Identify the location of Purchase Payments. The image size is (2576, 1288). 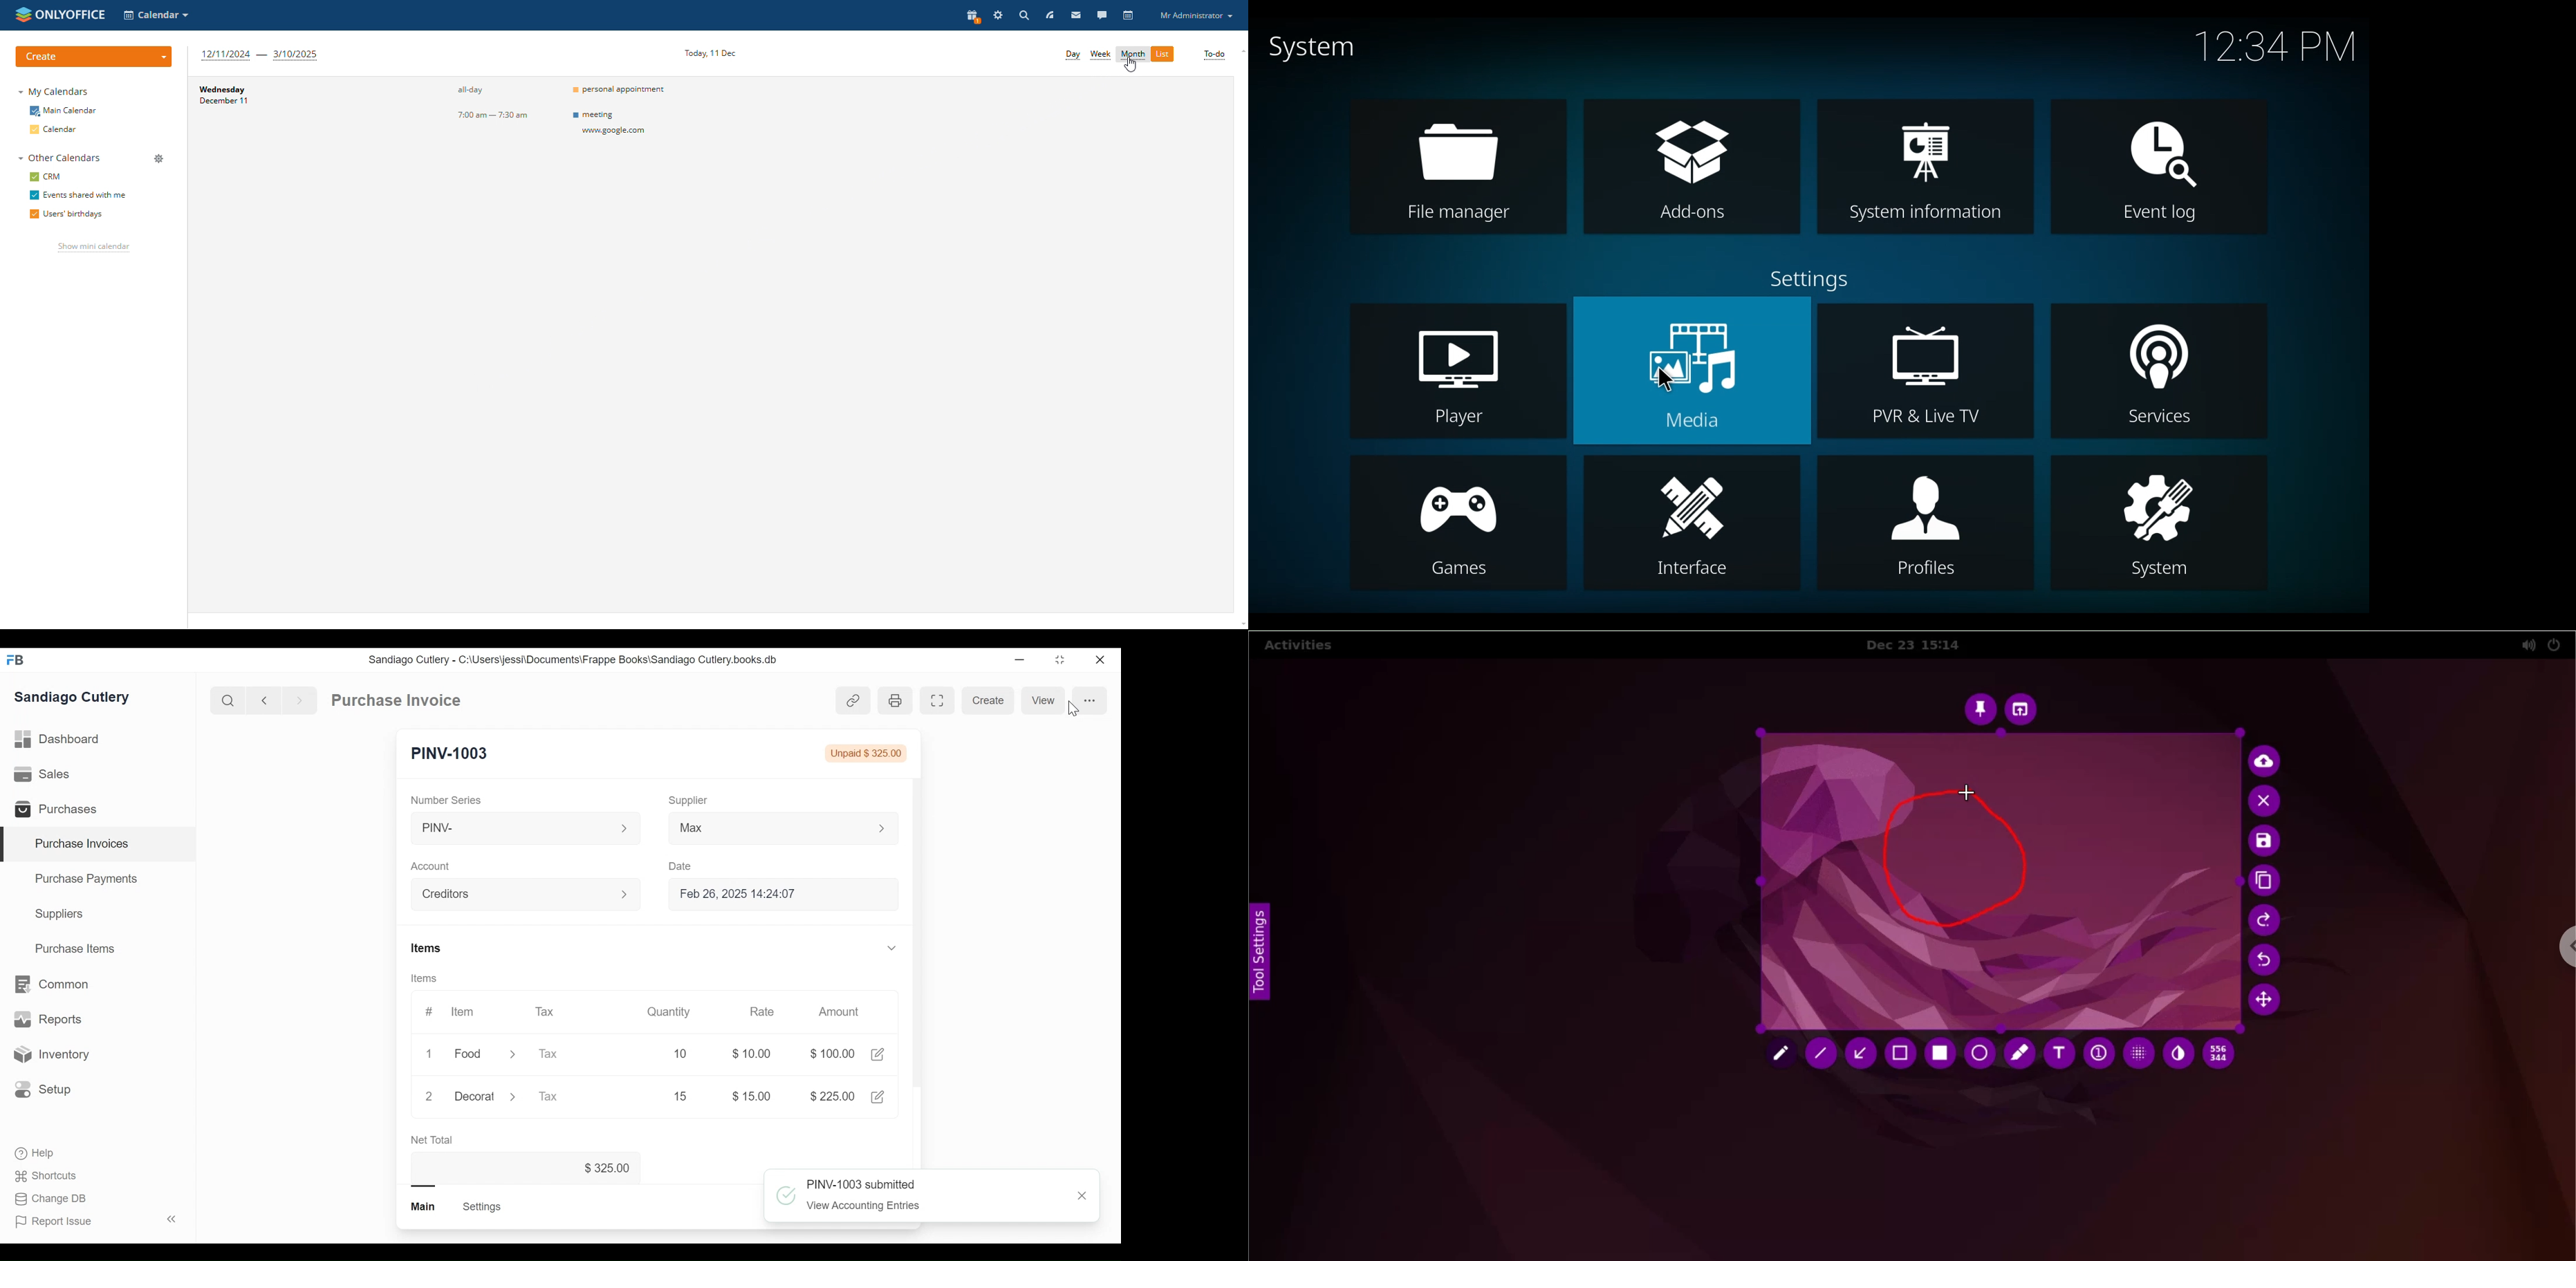
(88, 880).